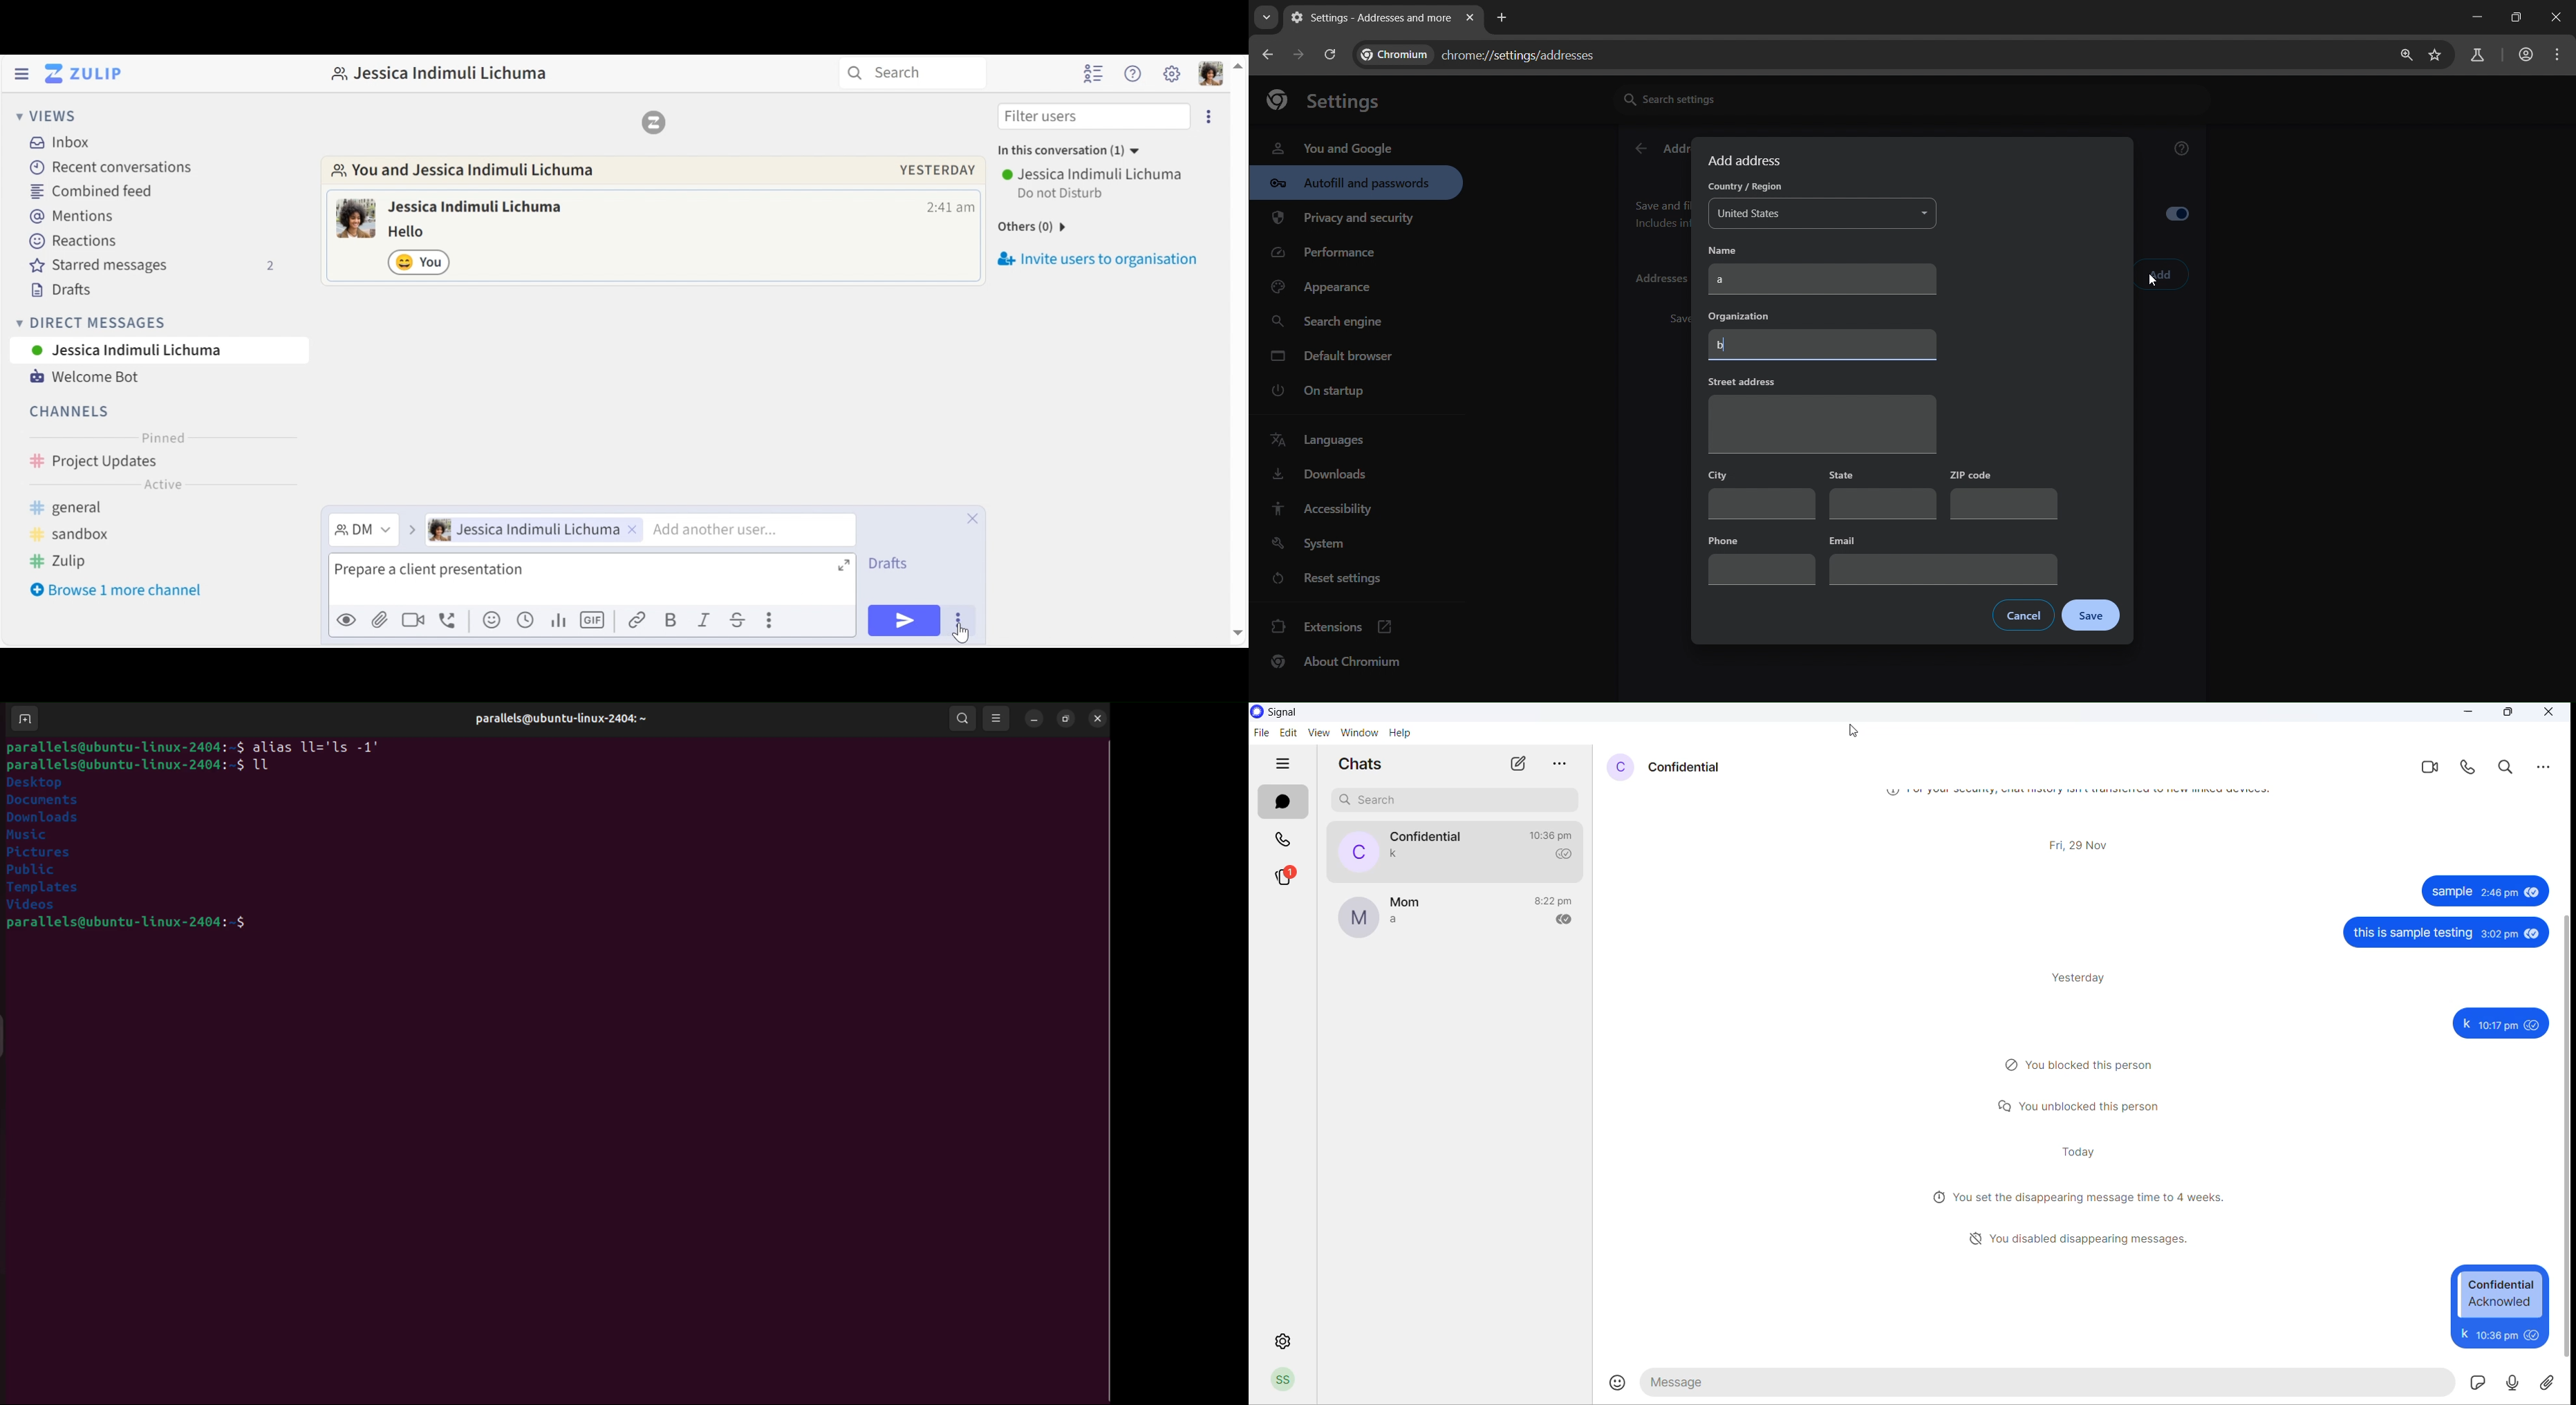 The image size is (2576, 1428). I want to click on Views, so click(46, 117).